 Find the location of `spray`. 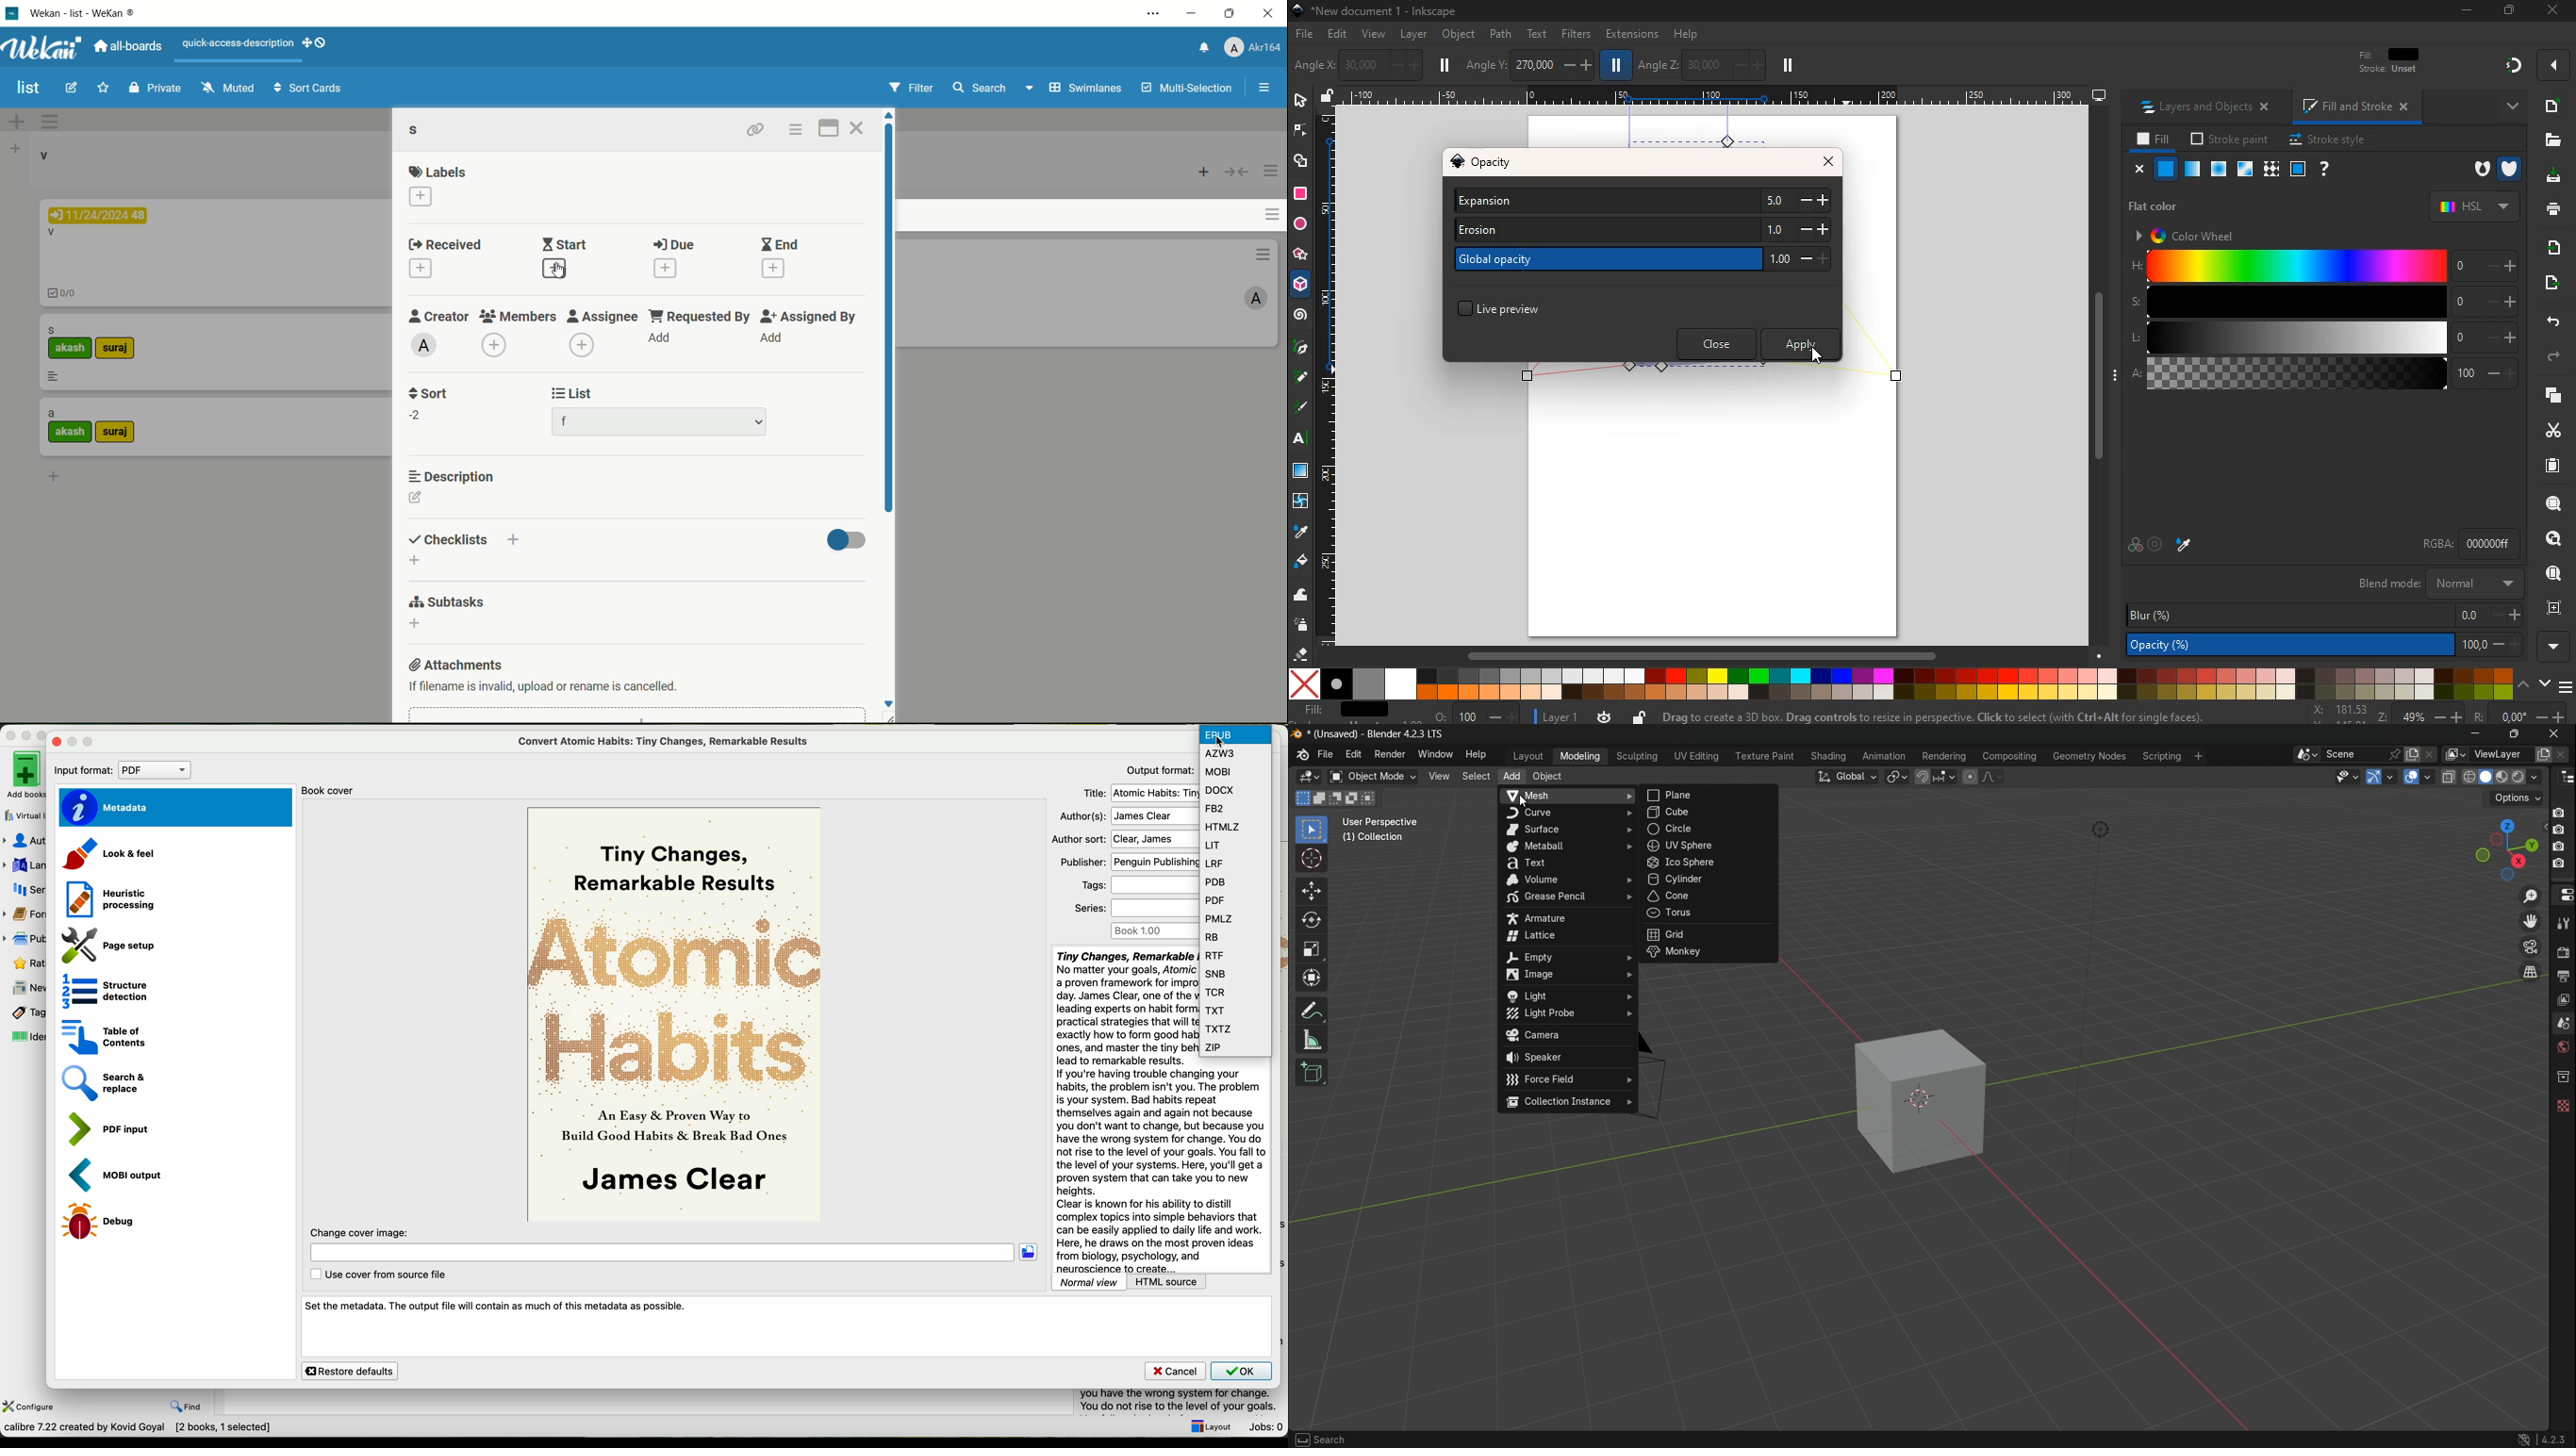

spray is located at coordinates (1302, 626).